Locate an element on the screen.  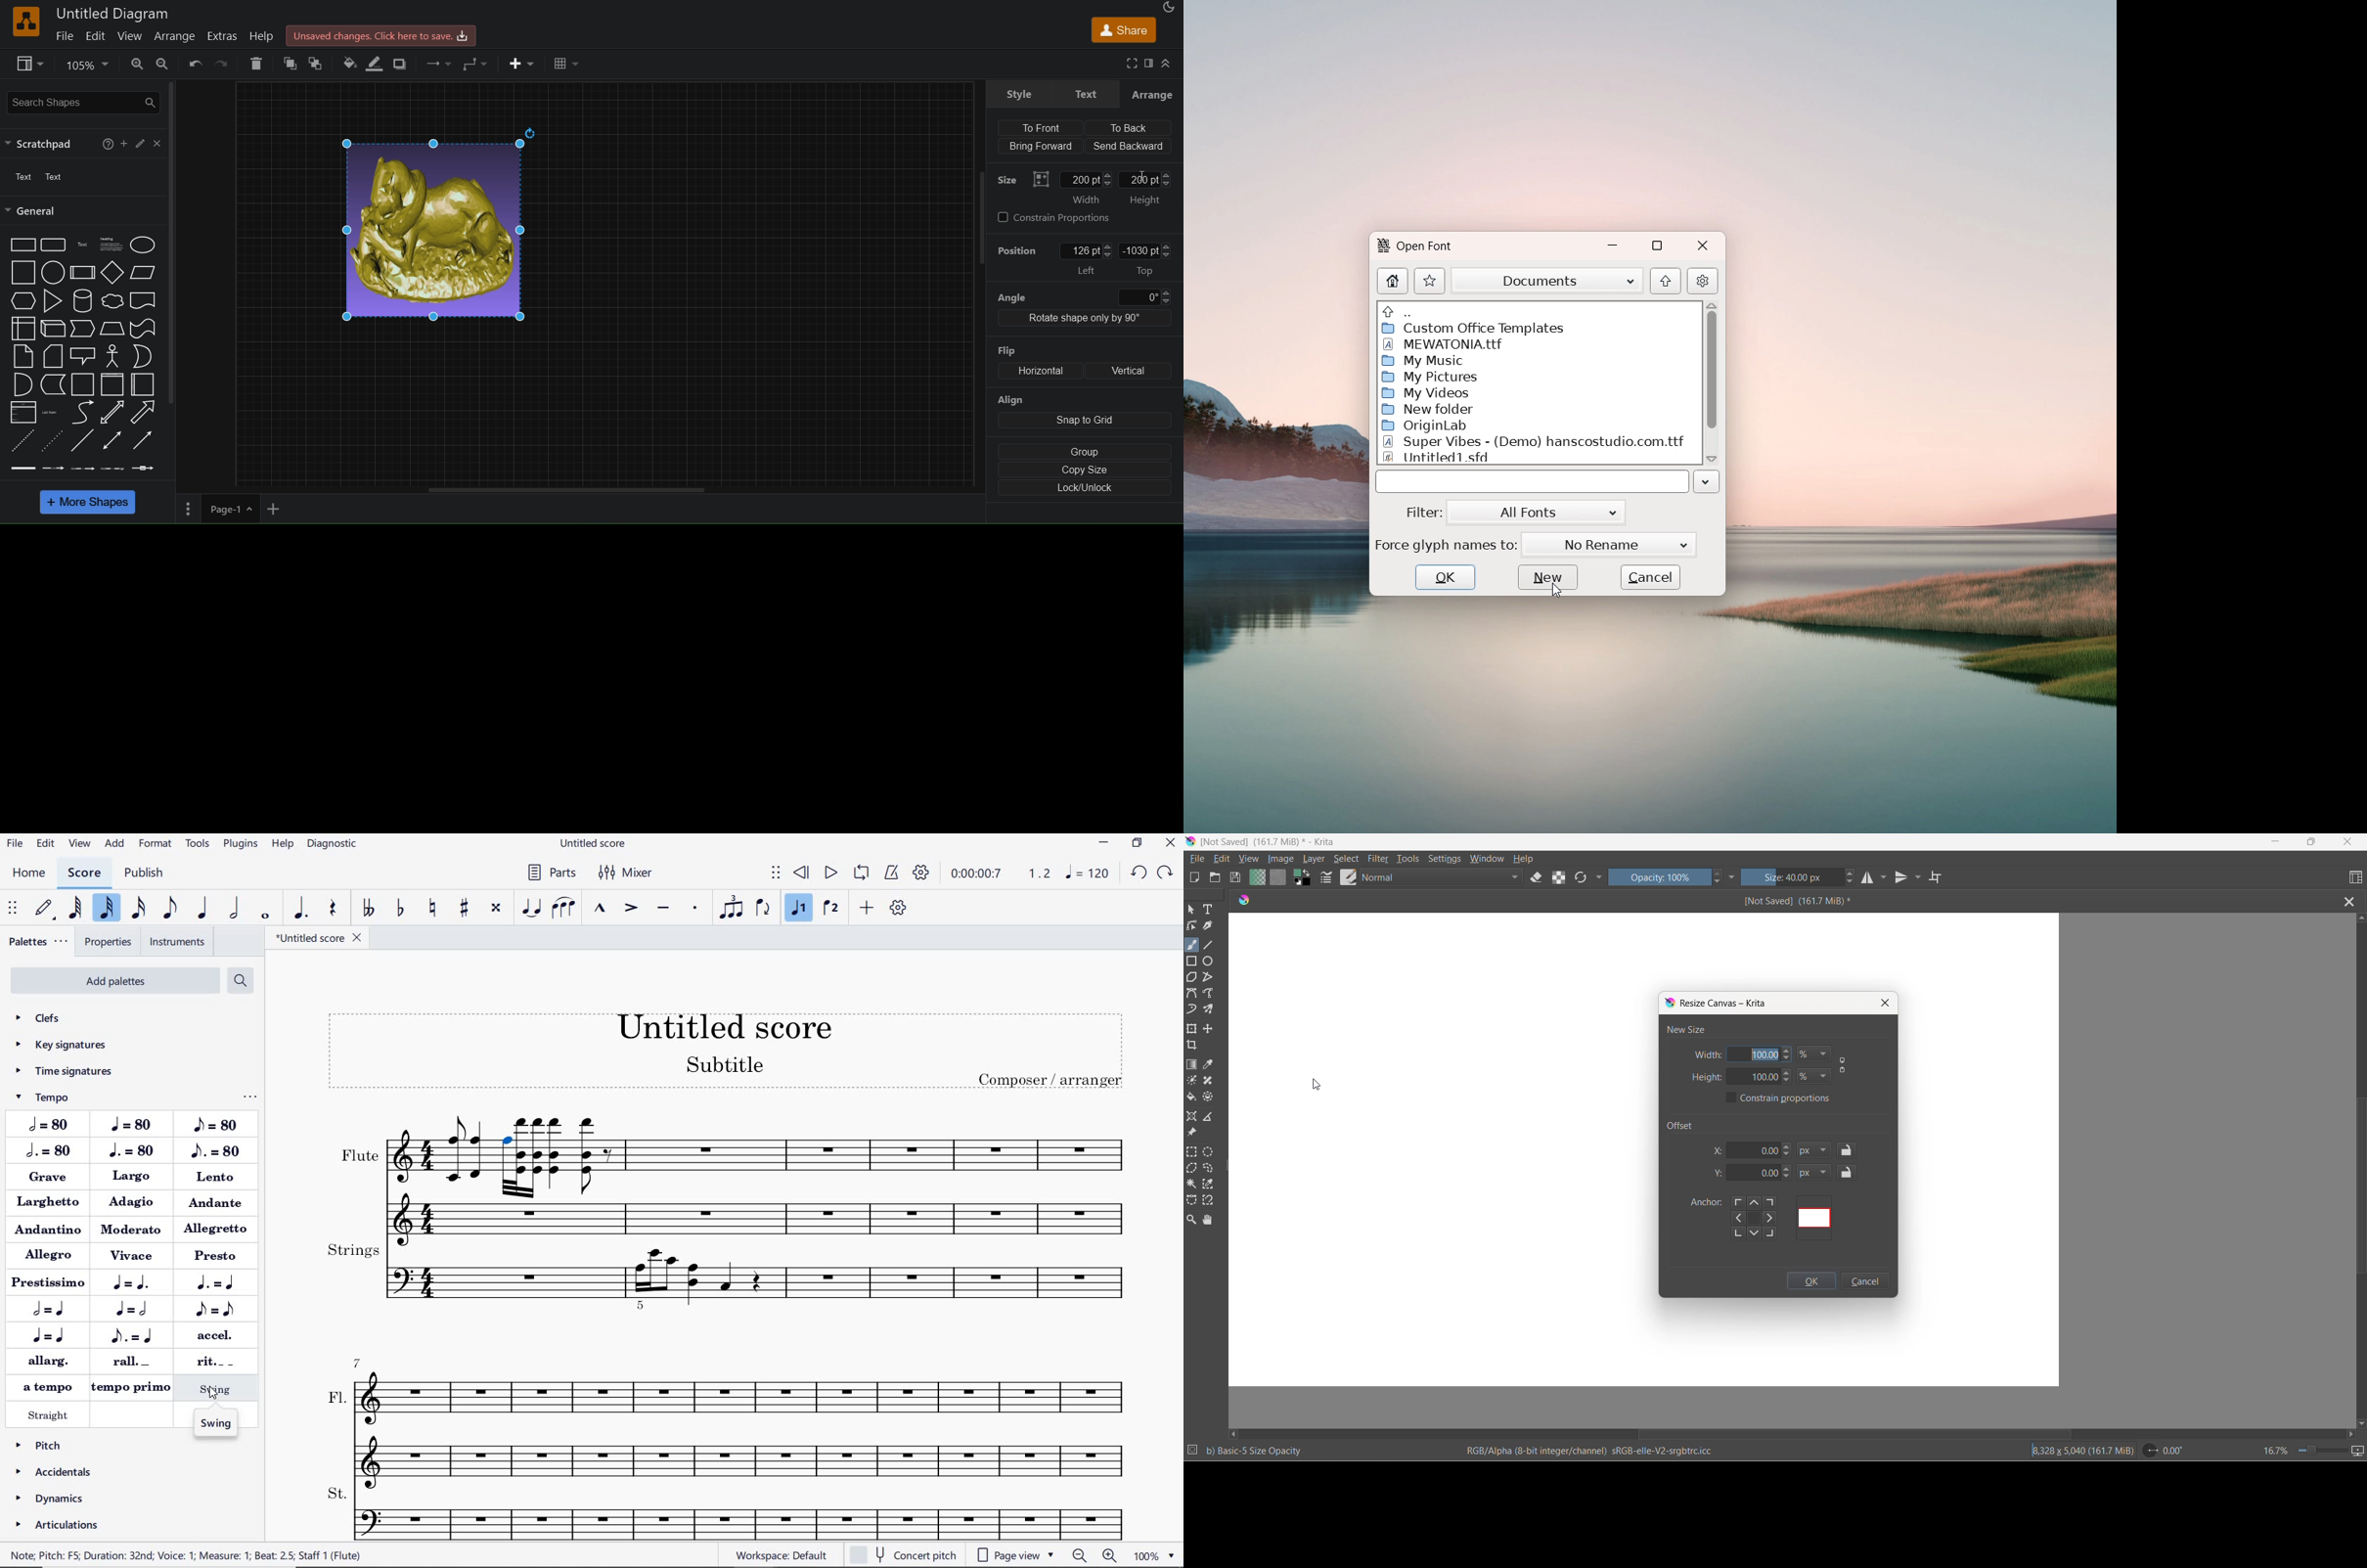
Arrange is located at coordinates (1153, 94).